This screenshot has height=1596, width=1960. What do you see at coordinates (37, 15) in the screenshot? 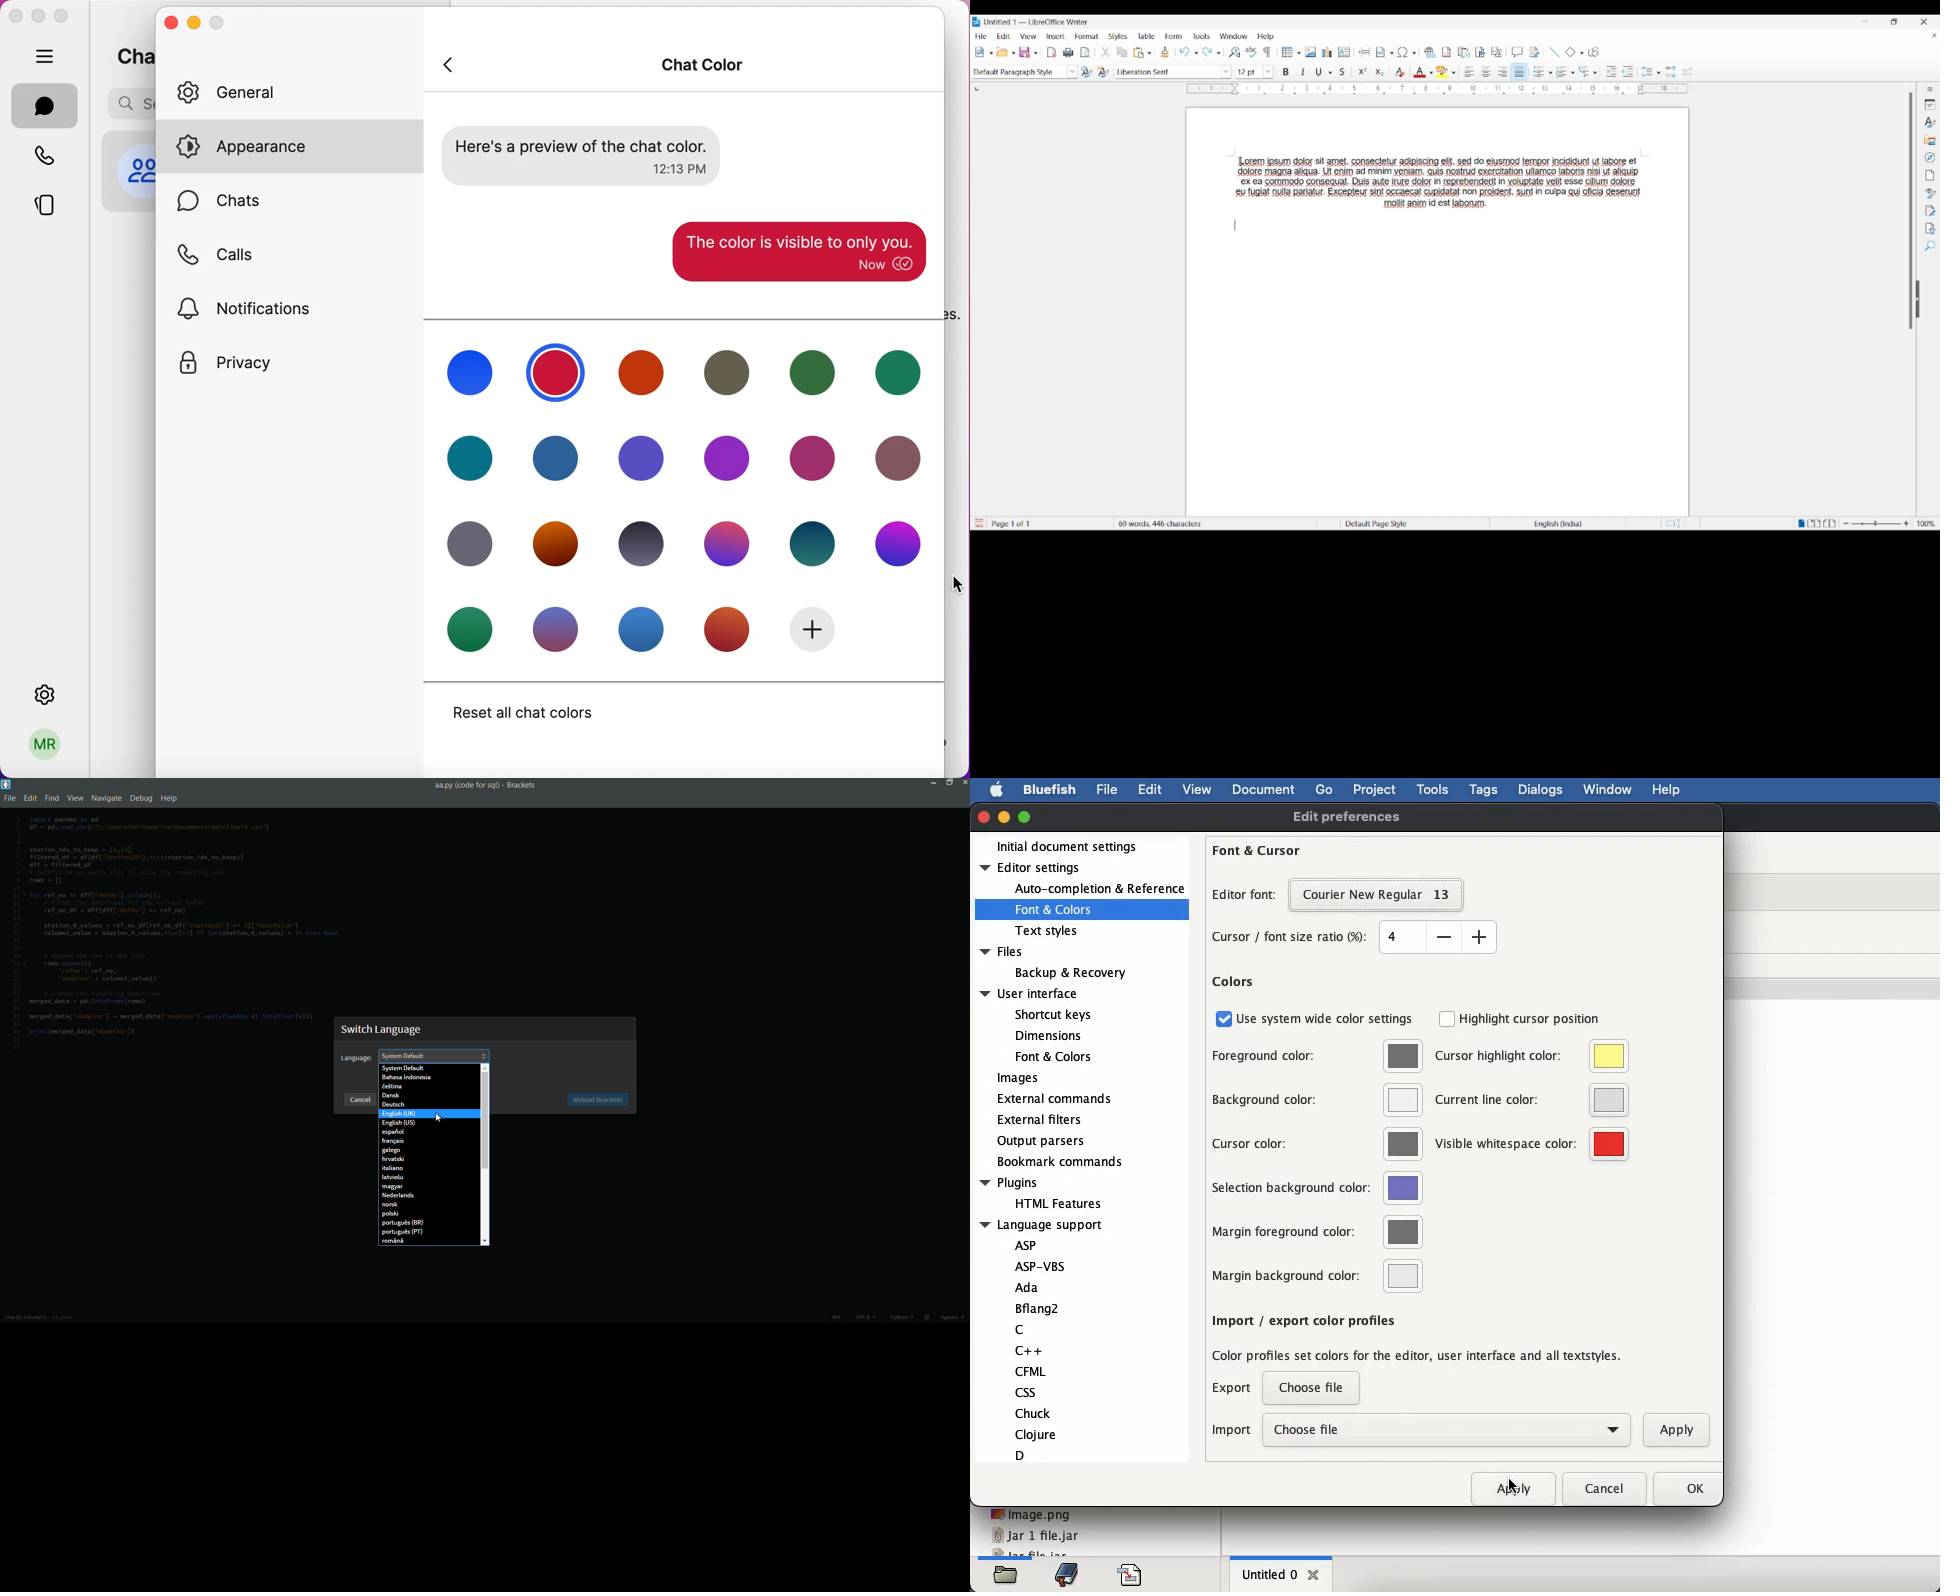
I see `minimize` at bounding box center [37, 15].